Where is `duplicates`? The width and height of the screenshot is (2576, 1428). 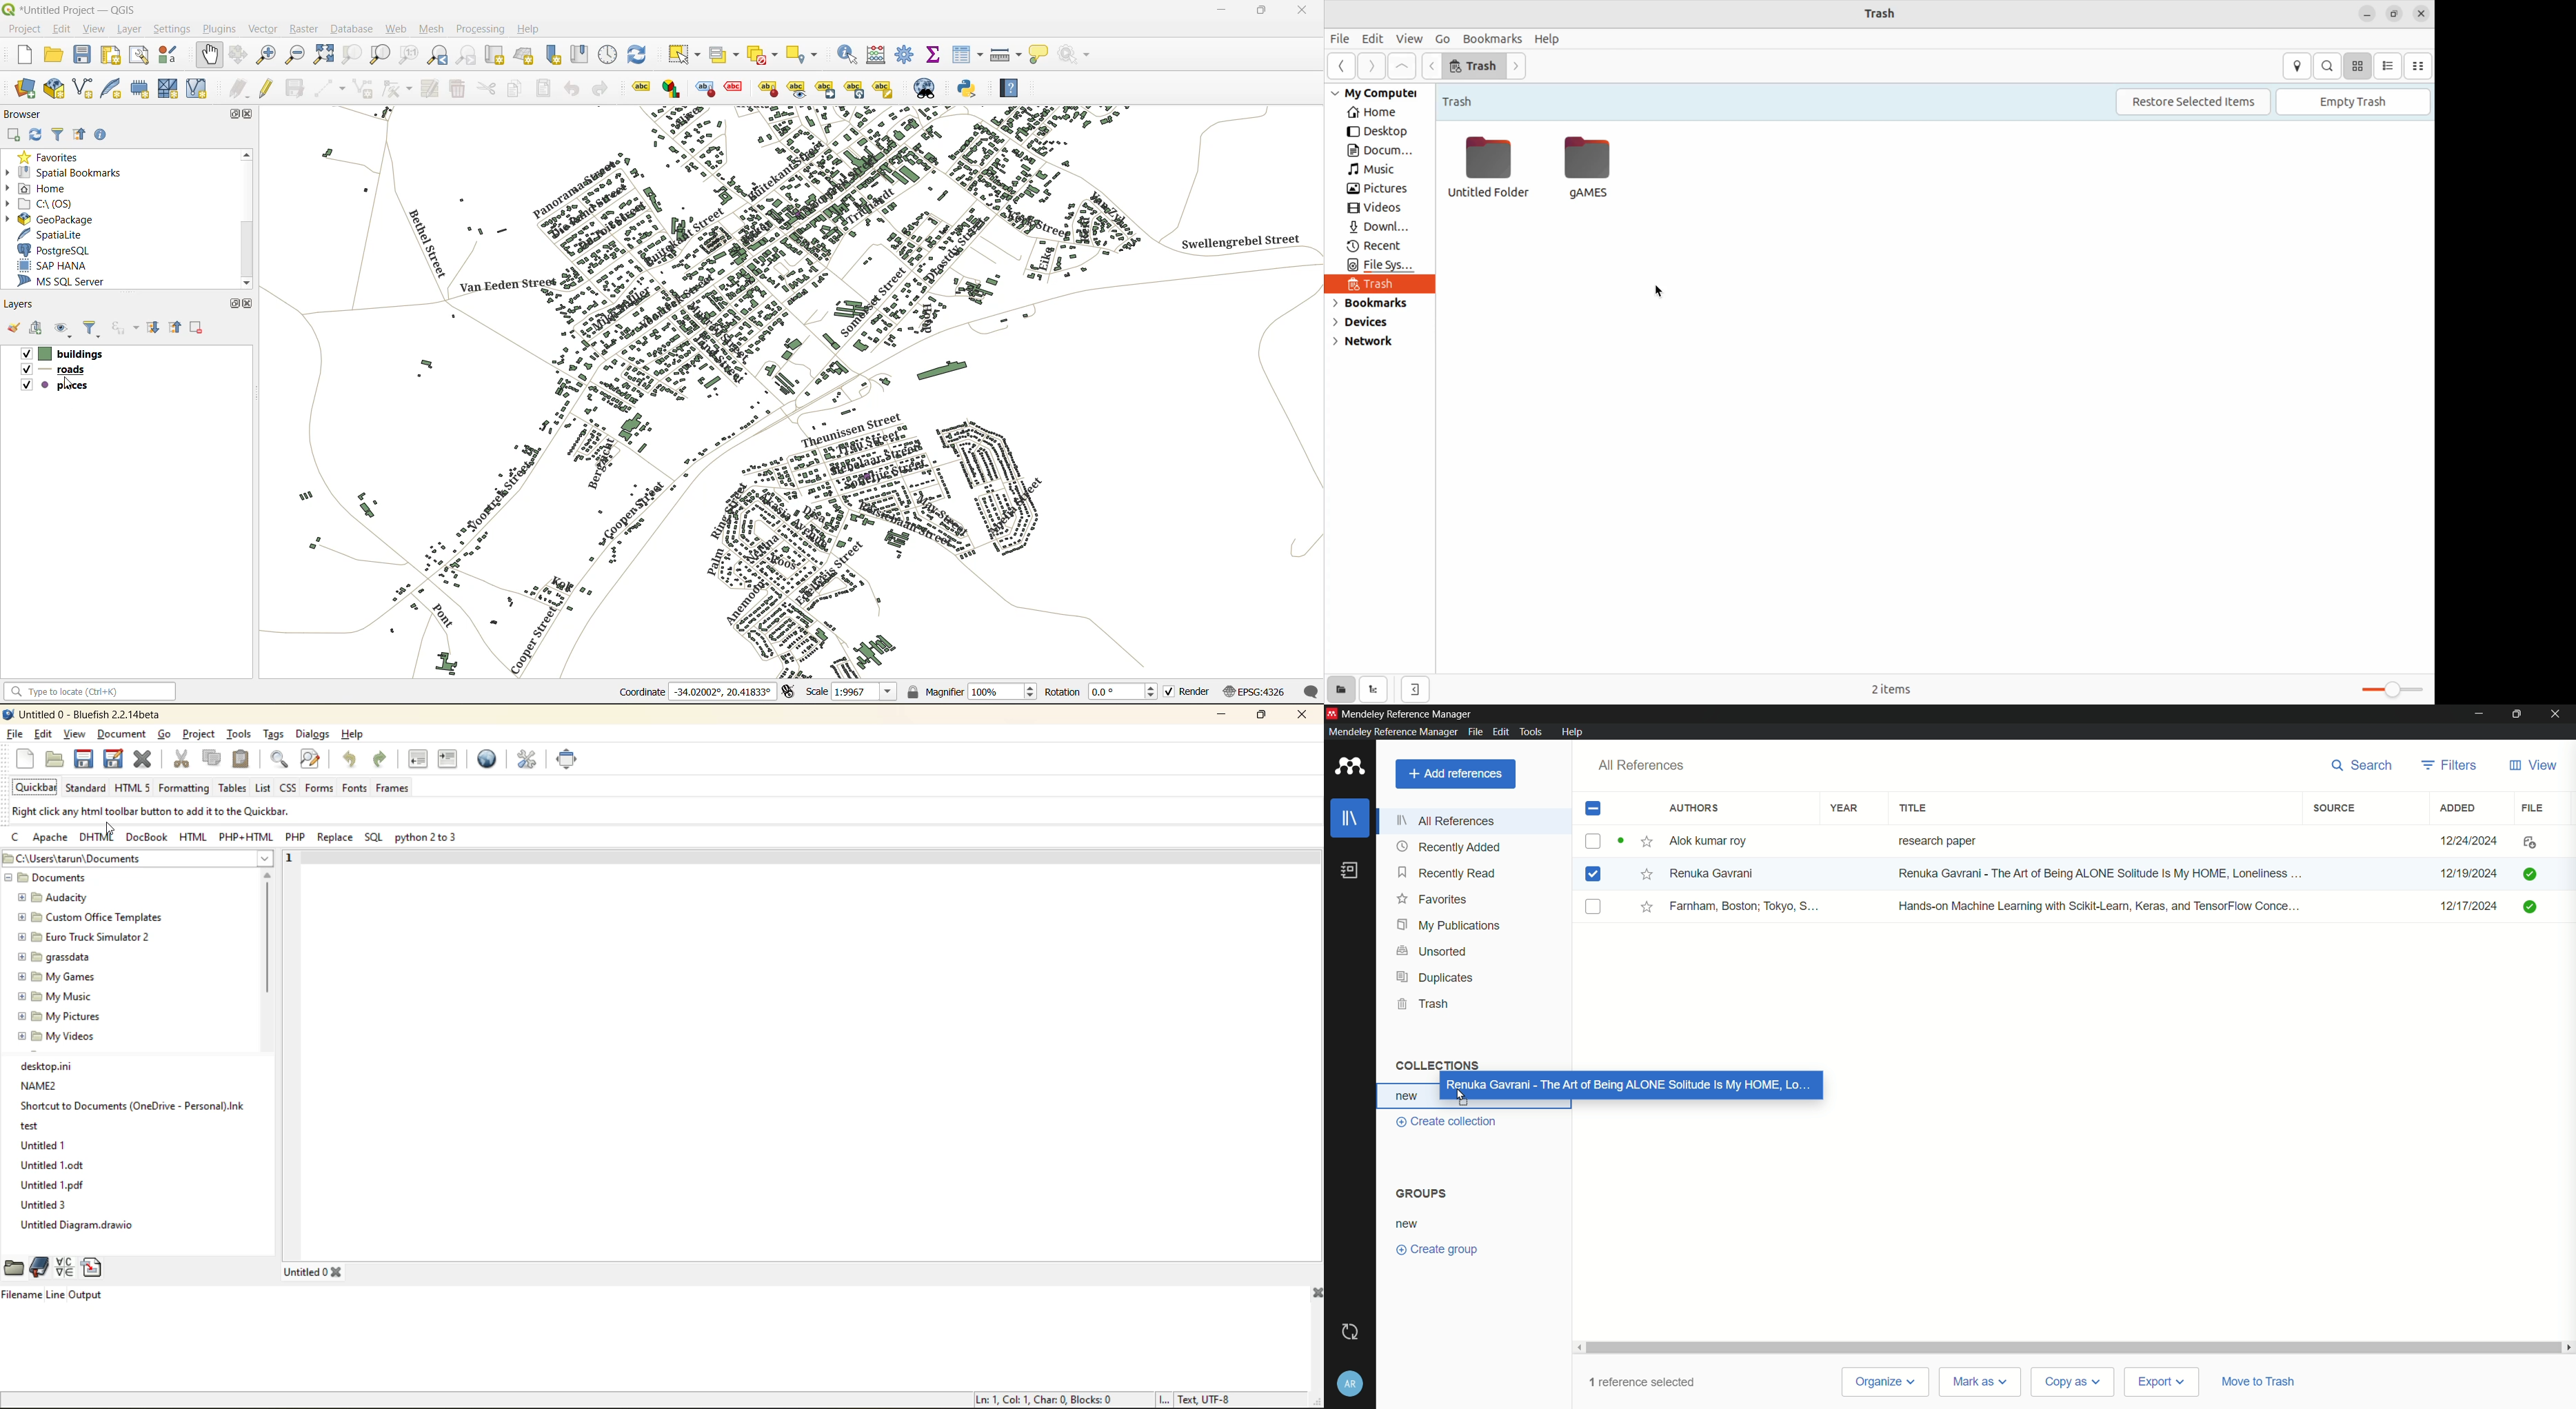
duplicates is located at coordinates (1434, 977).